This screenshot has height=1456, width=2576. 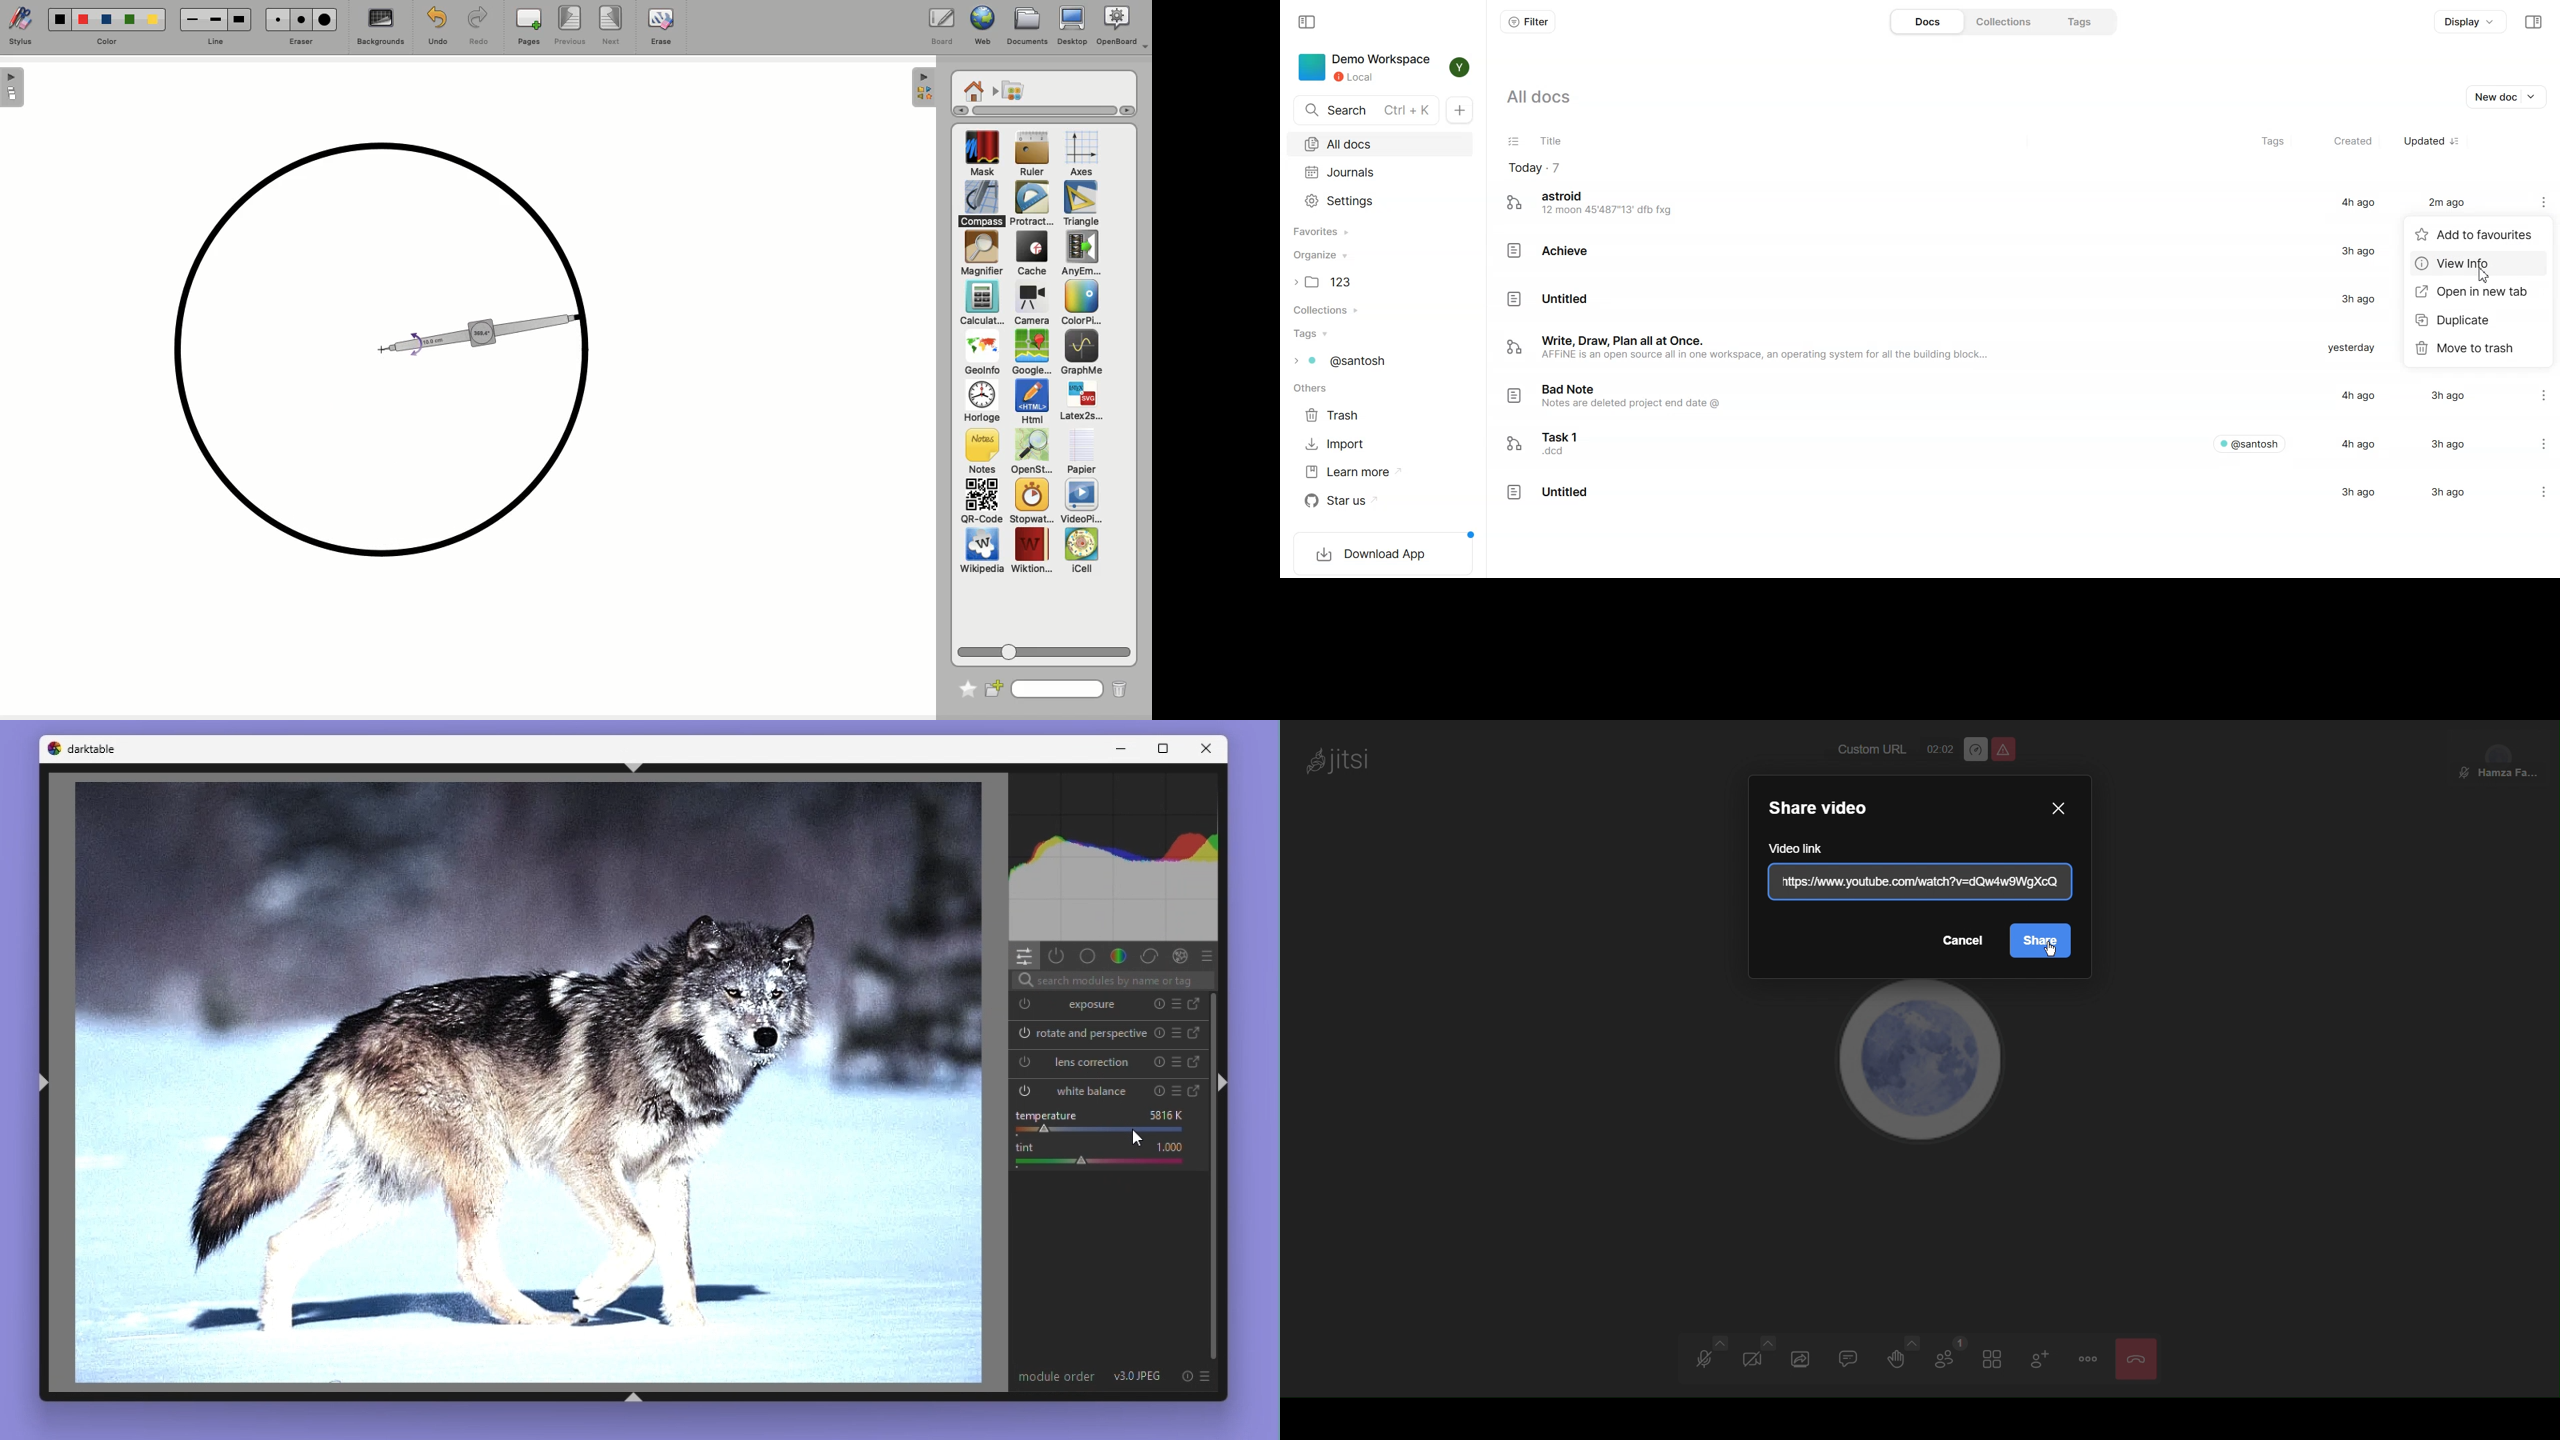 I want to click on Histogram, so click(x=1114, y=855).